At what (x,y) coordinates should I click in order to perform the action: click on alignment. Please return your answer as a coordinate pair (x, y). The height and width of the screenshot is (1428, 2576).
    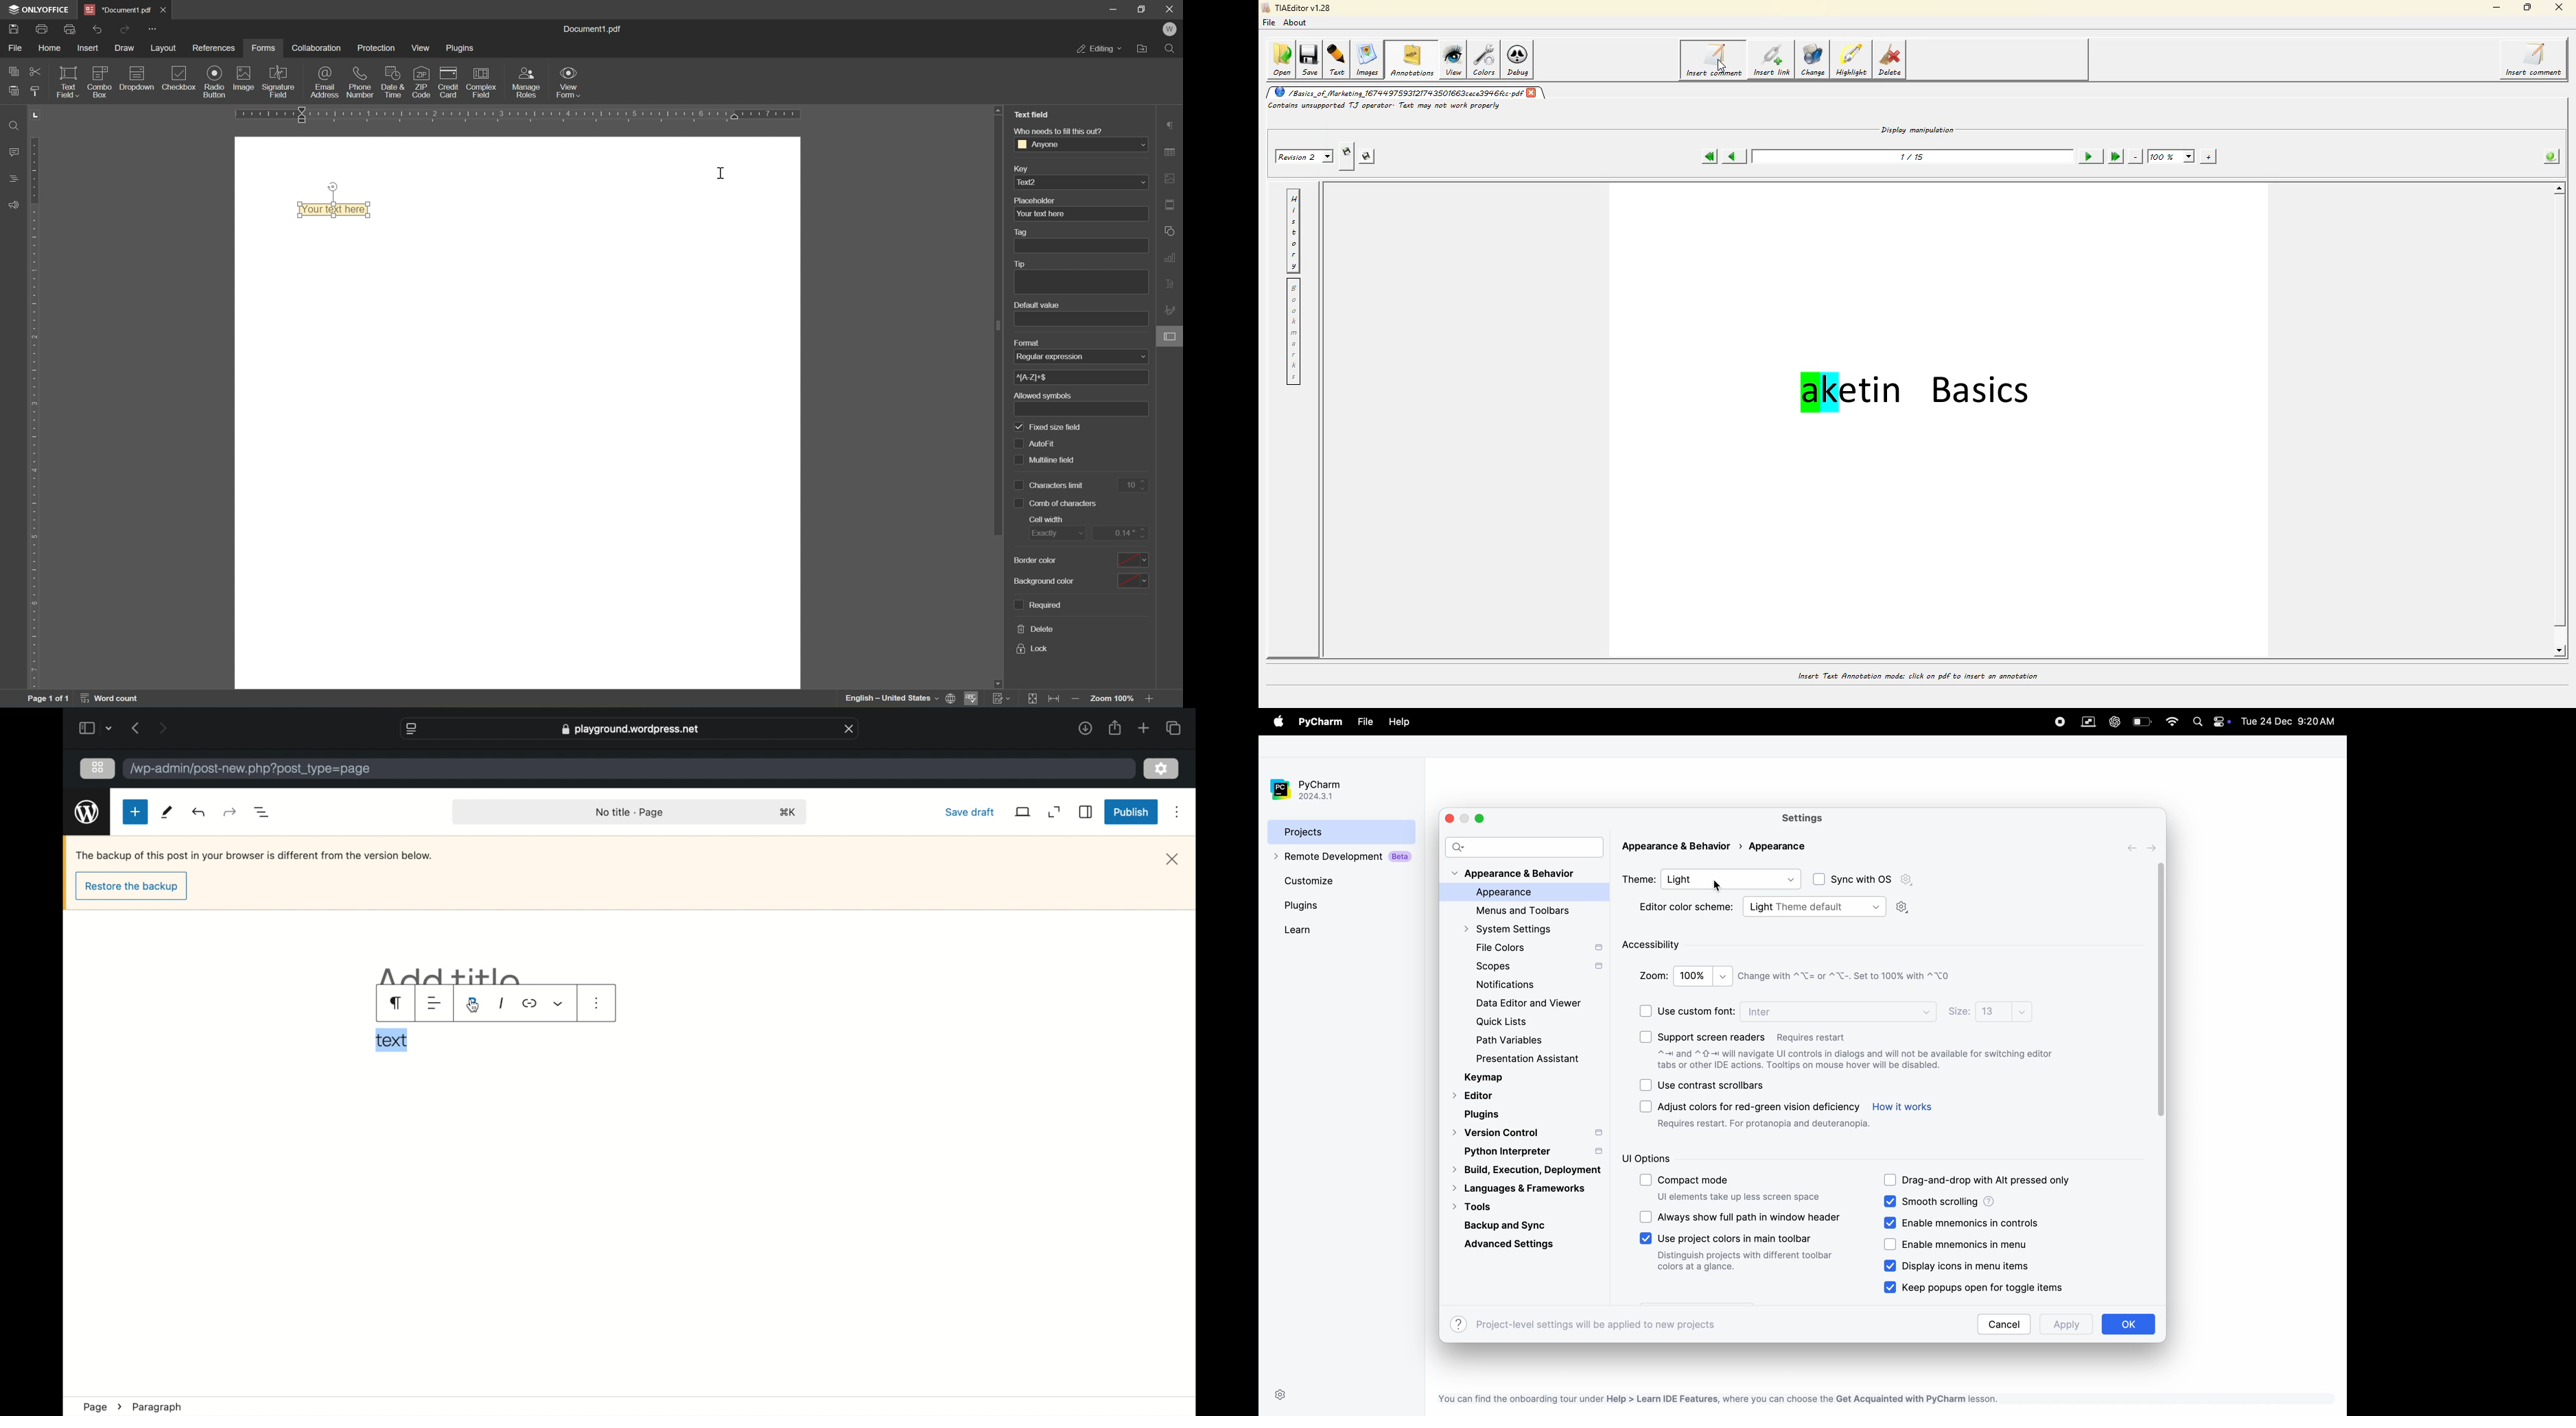
    Looking at the image, I should click on (434, 1004).